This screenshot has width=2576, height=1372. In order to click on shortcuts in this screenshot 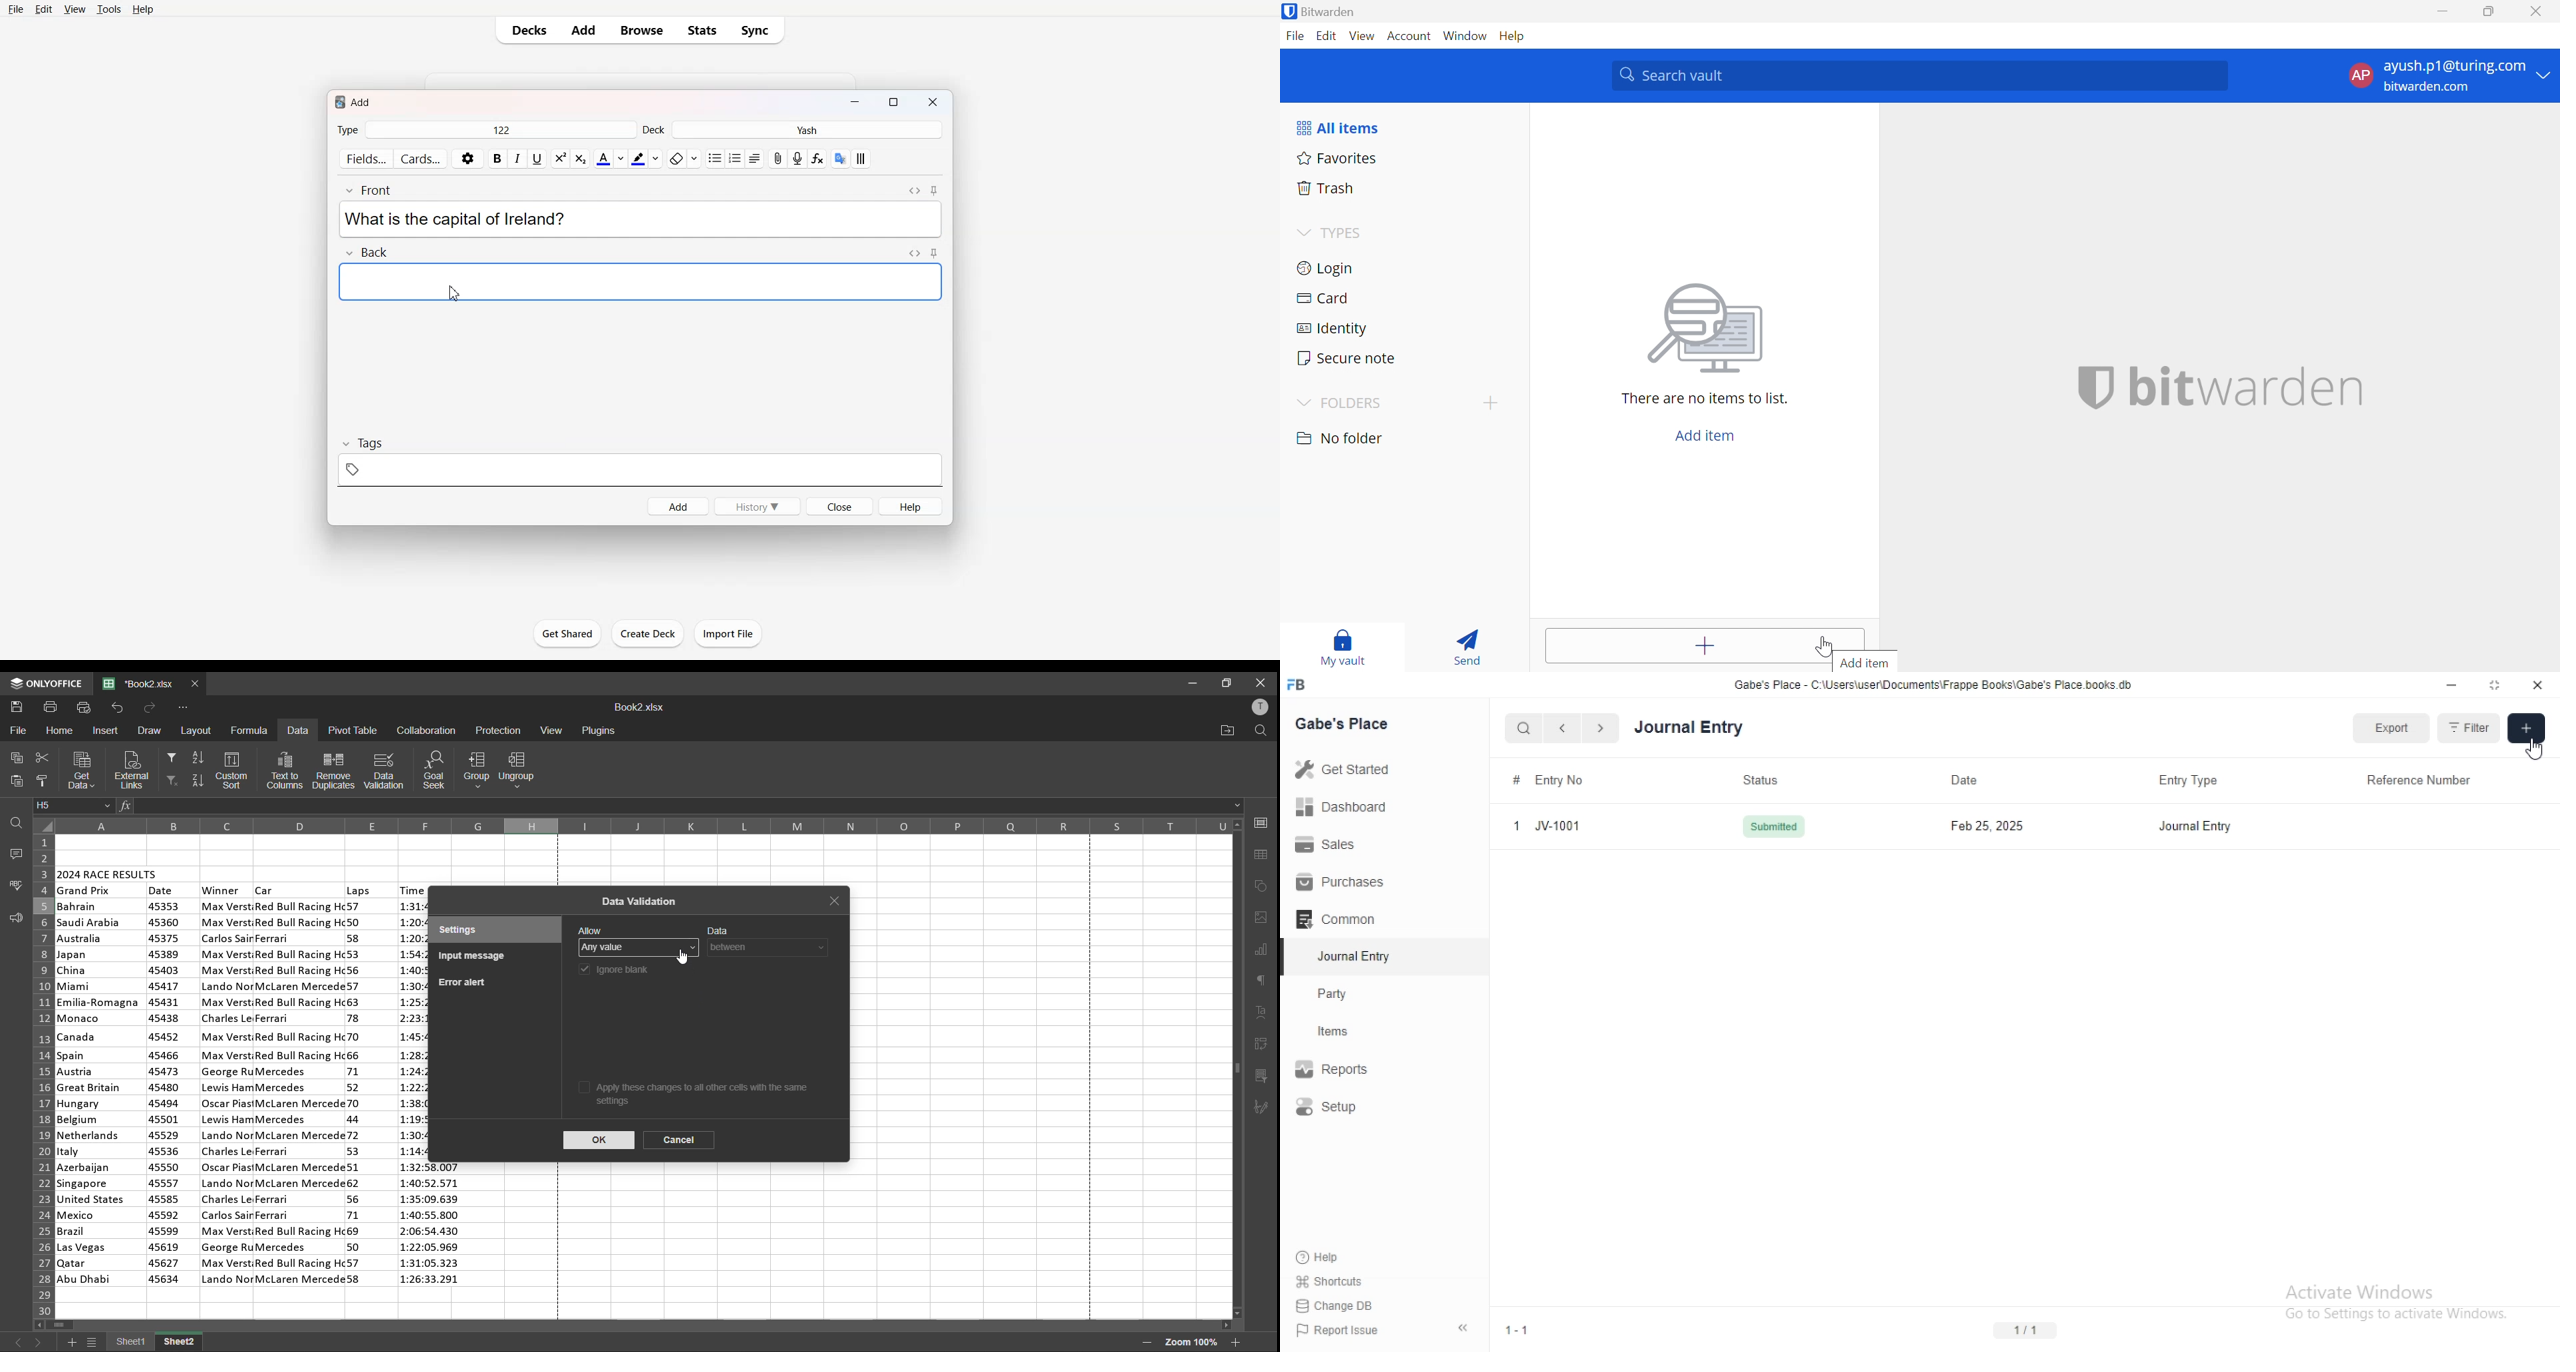, I will do `click(1342, 1280)`.